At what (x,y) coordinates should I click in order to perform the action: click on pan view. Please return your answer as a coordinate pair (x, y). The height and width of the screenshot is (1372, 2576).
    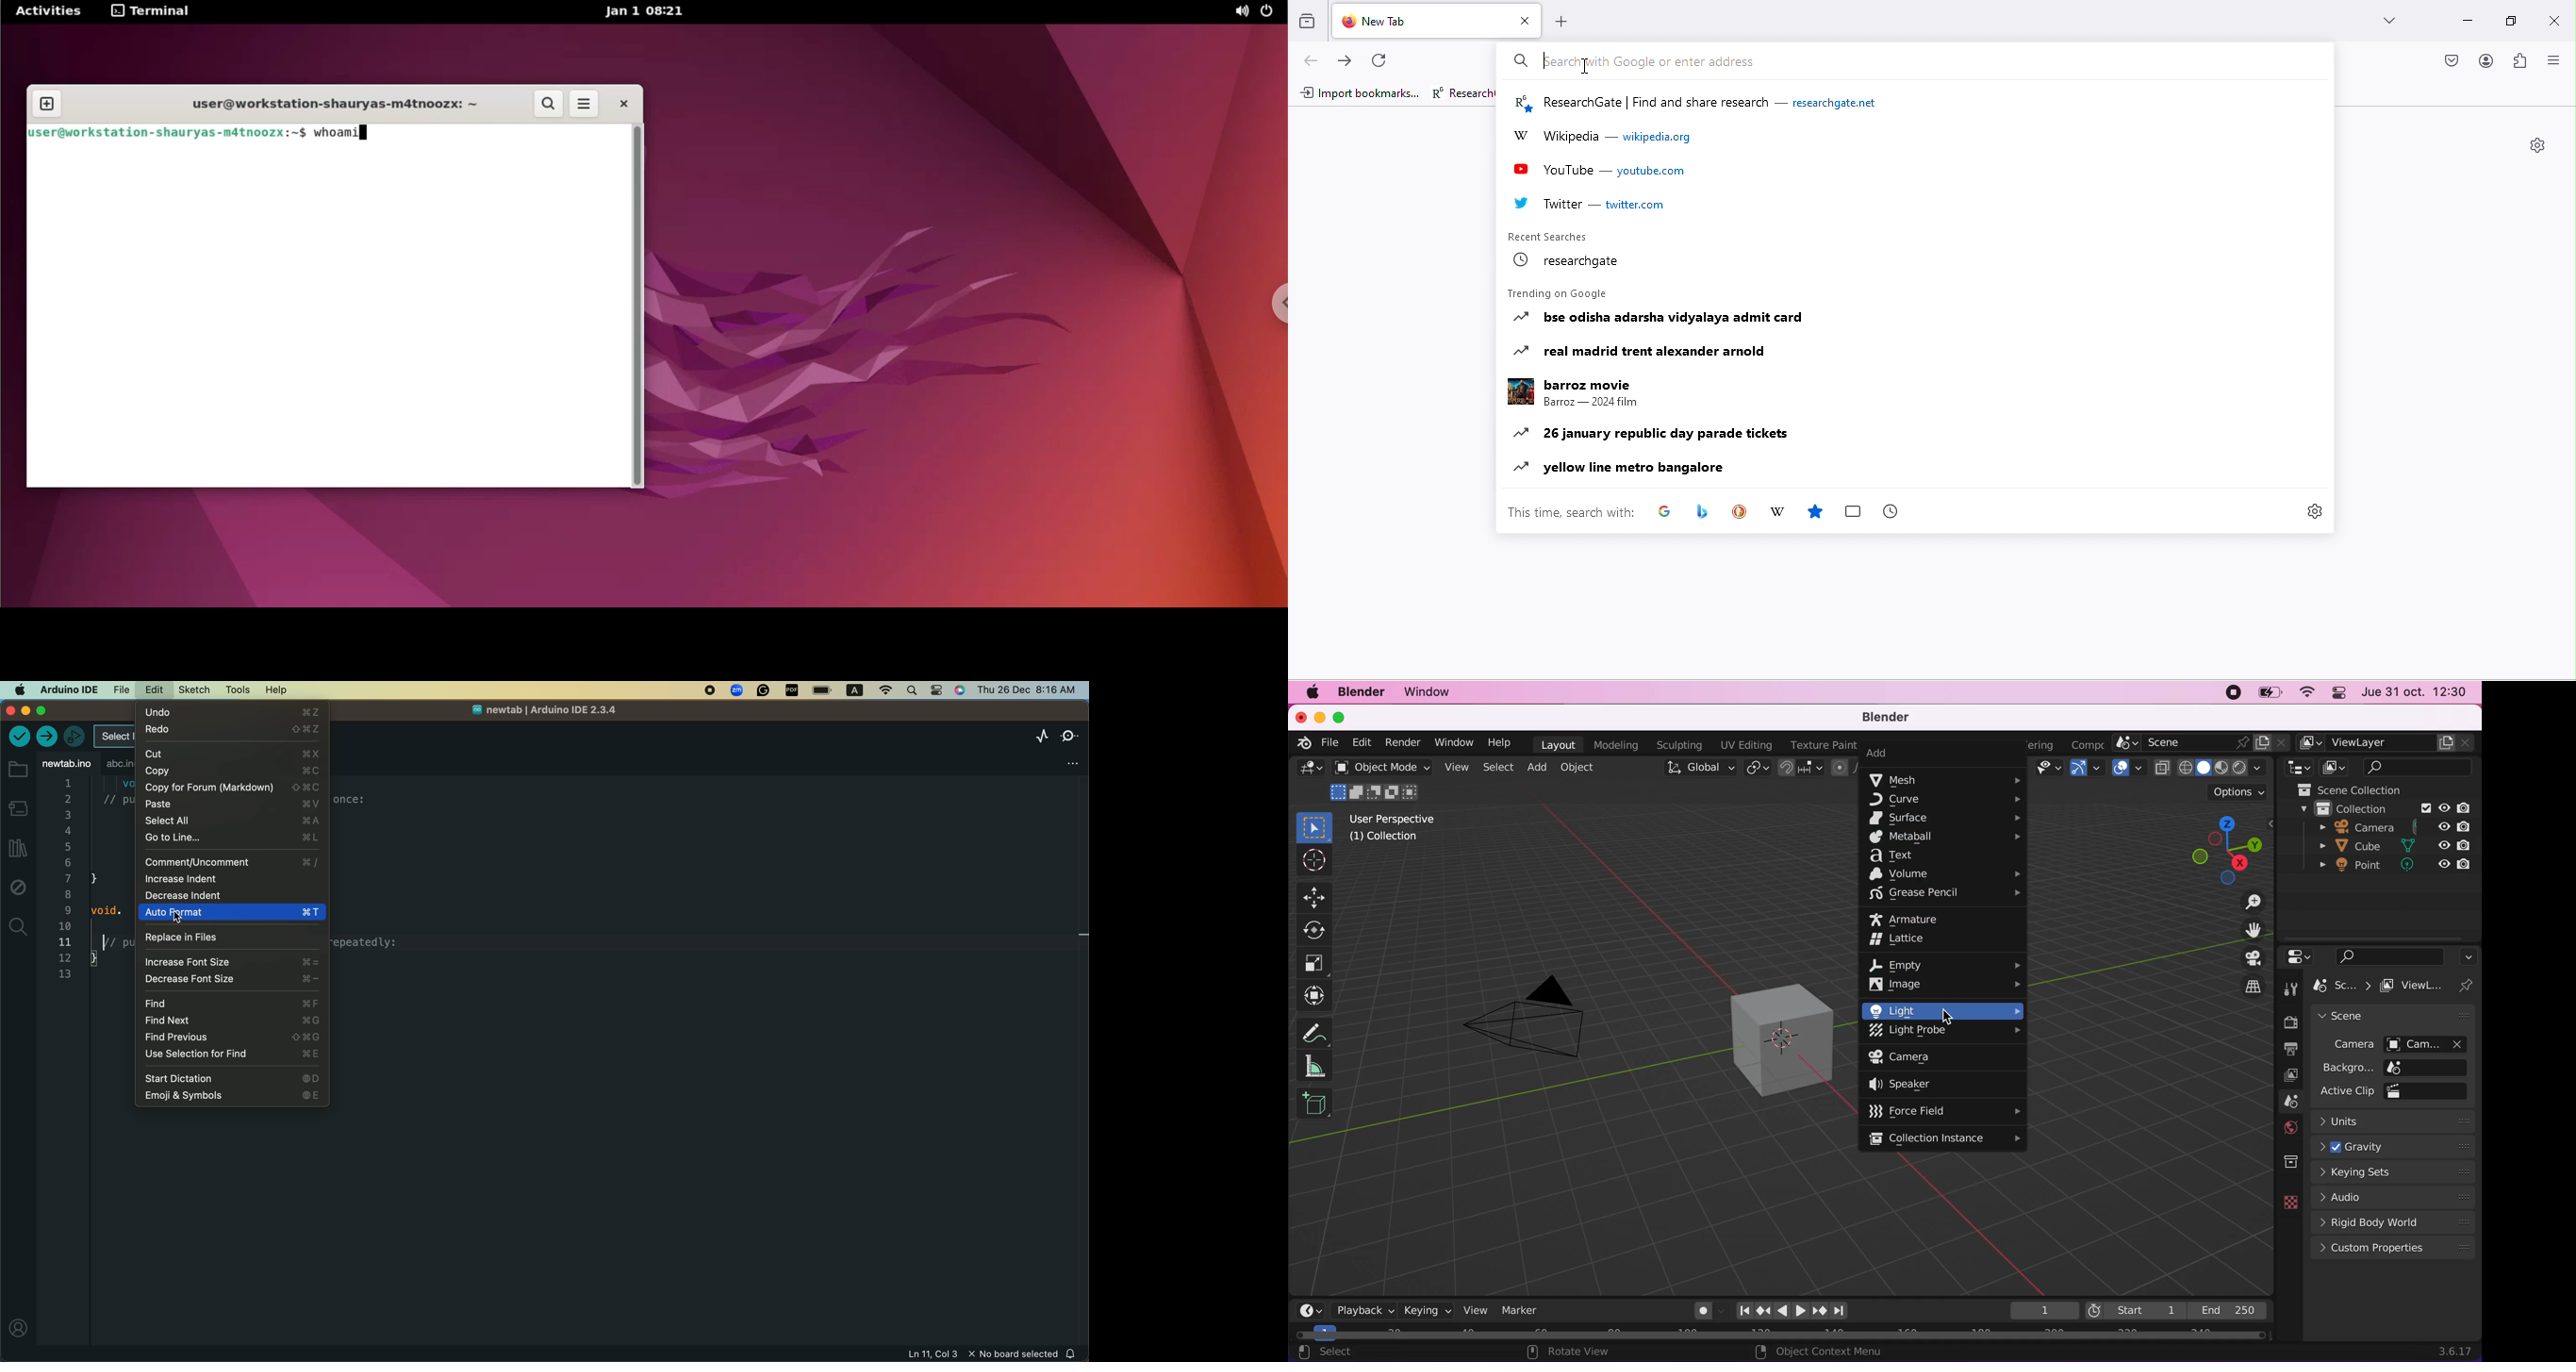
    Looking at the image, I should click on (1559, 1352).